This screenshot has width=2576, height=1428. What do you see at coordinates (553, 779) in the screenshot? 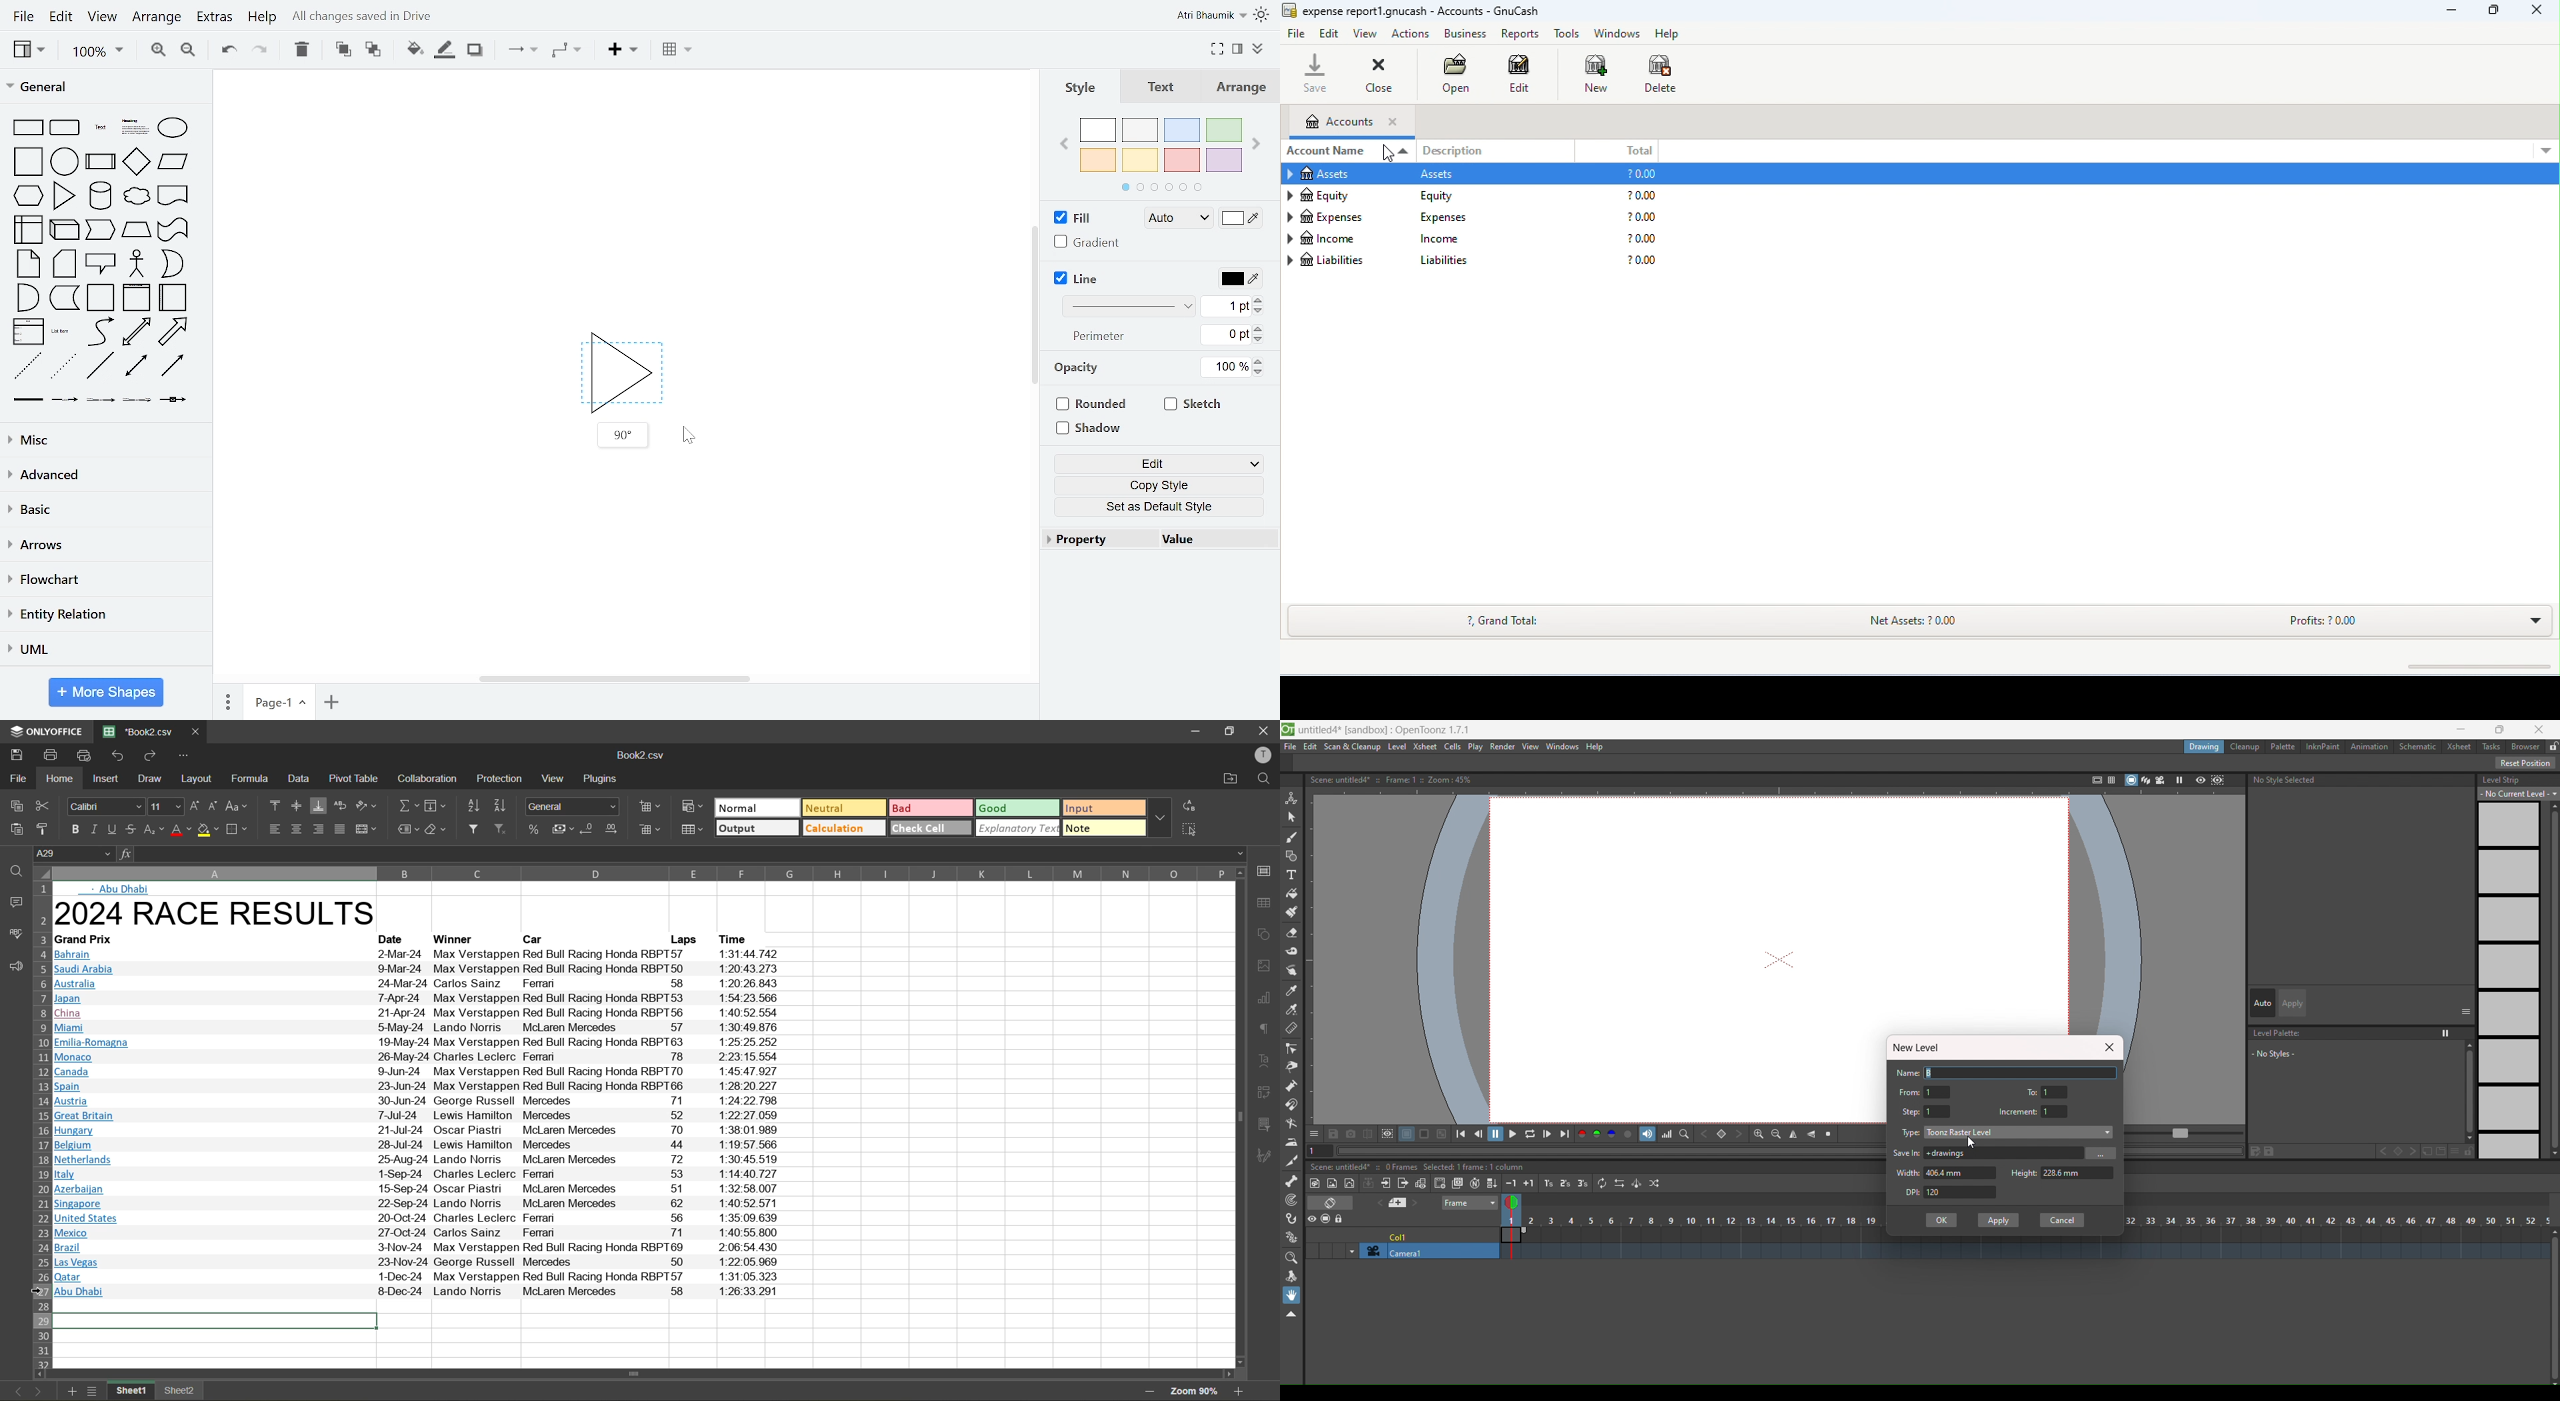
I see `view` at bounding box center [553, 779].